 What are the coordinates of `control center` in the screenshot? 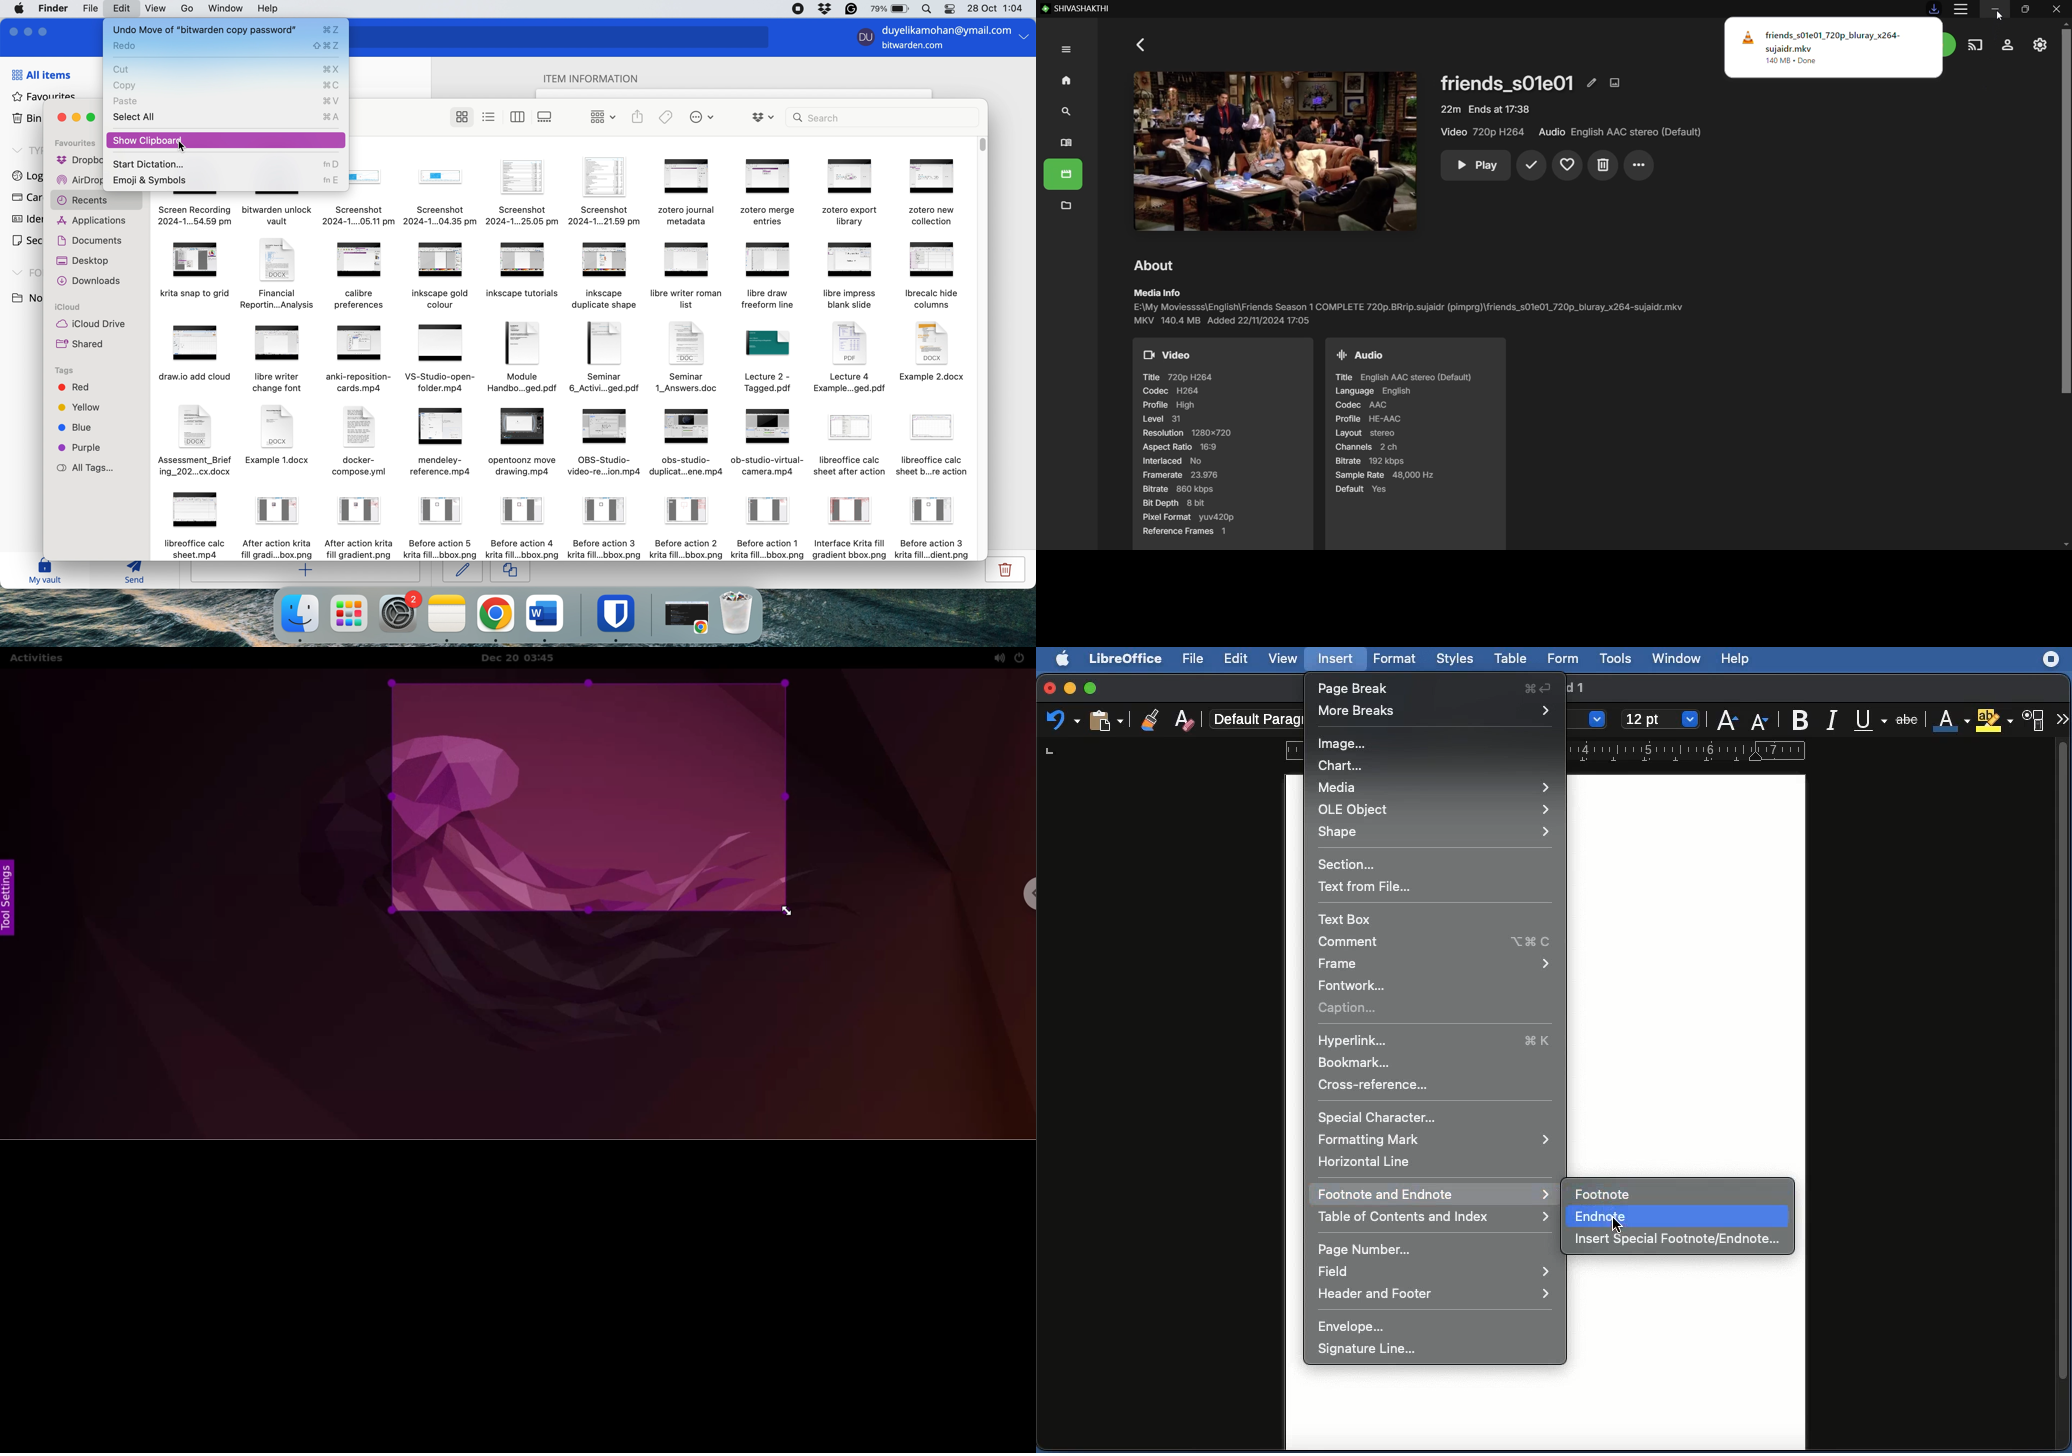 It's located at (948, 11).